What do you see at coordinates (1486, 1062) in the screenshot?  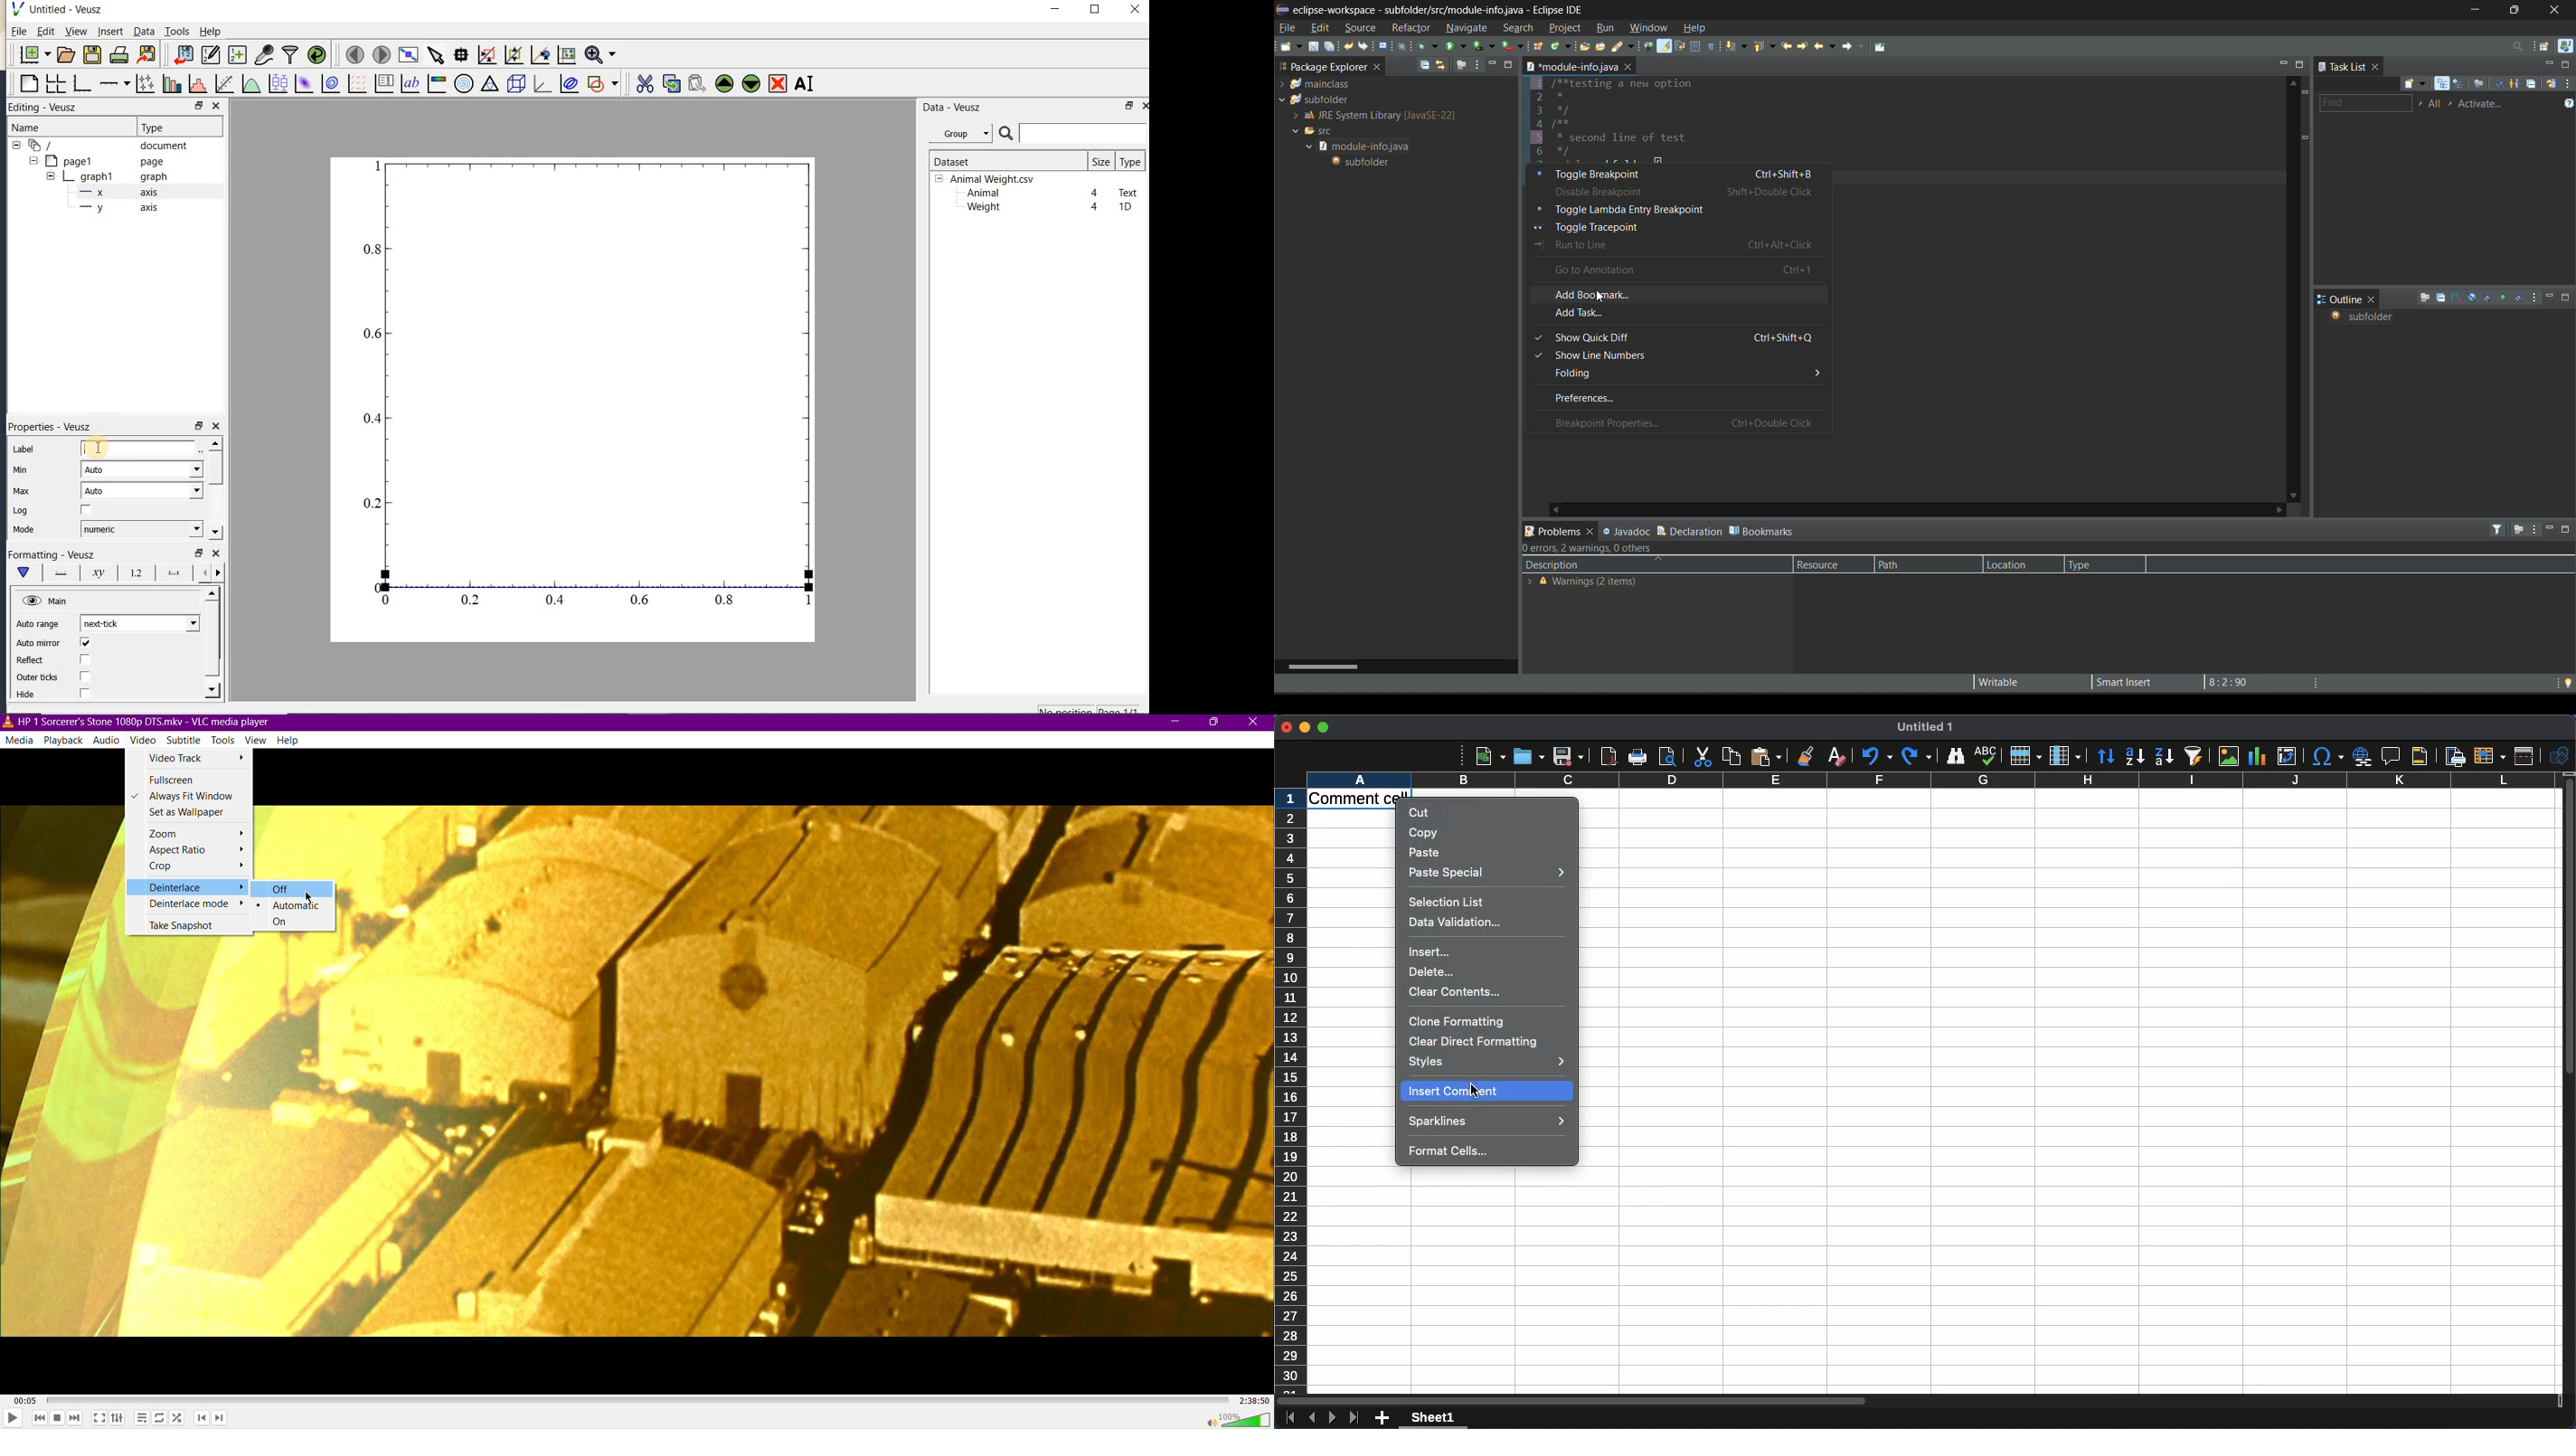 I see `Styles` at bounding box center [1486, 1062].